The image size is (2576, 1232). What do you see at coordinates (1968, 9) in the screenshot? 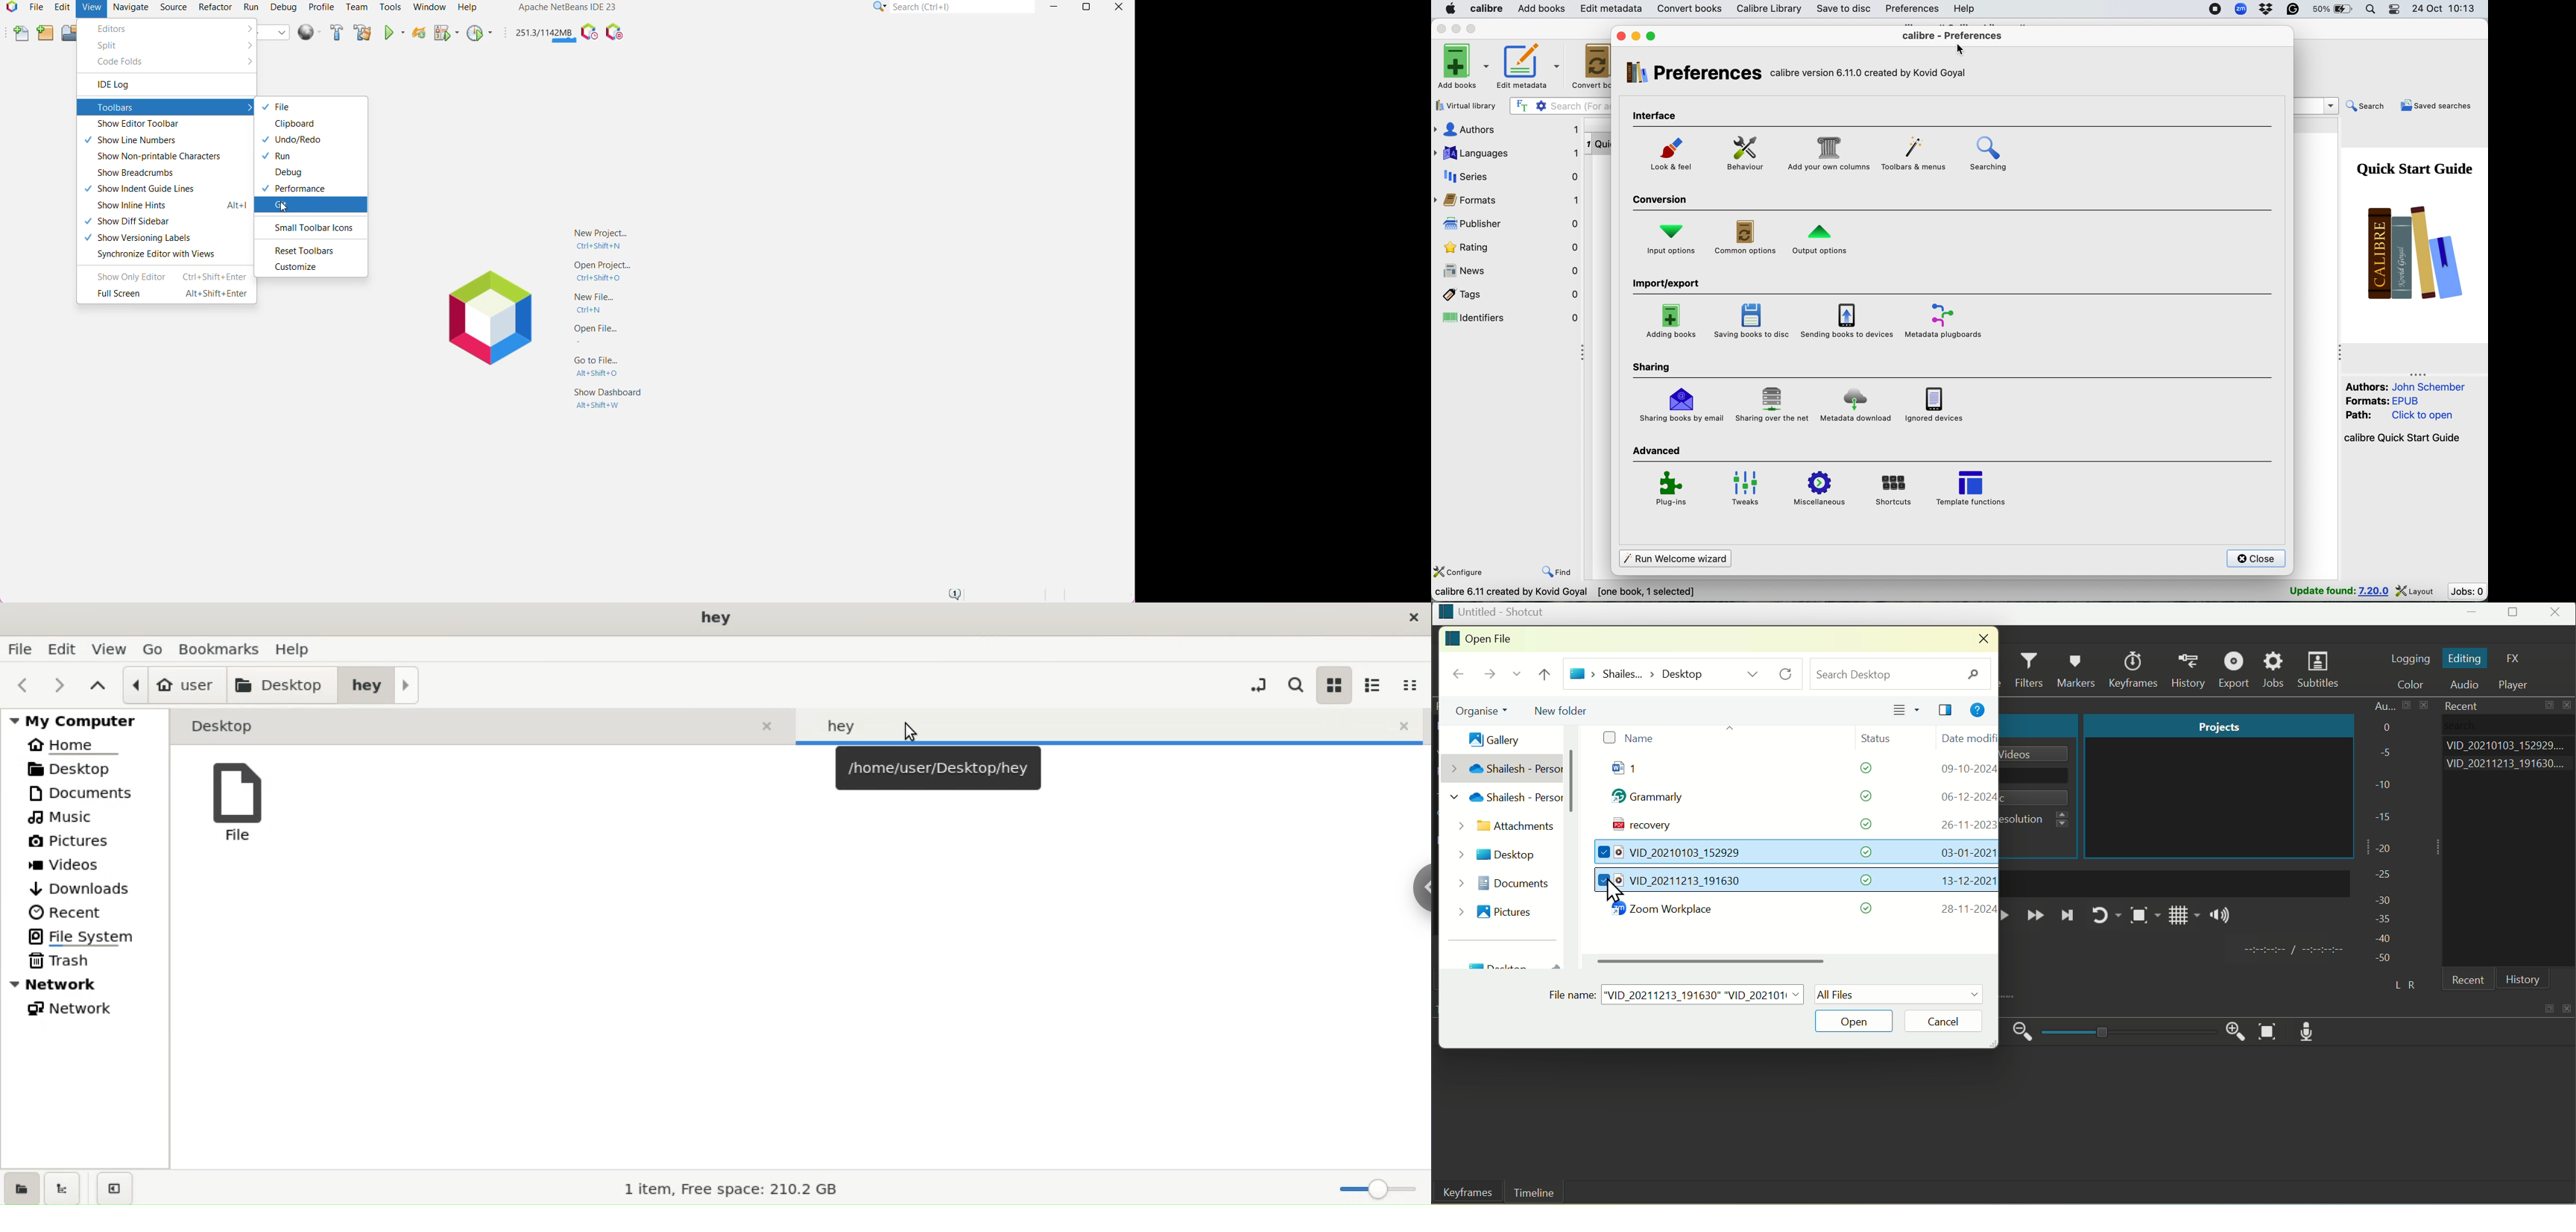
I see `help` at bounding box center [1968, 9].